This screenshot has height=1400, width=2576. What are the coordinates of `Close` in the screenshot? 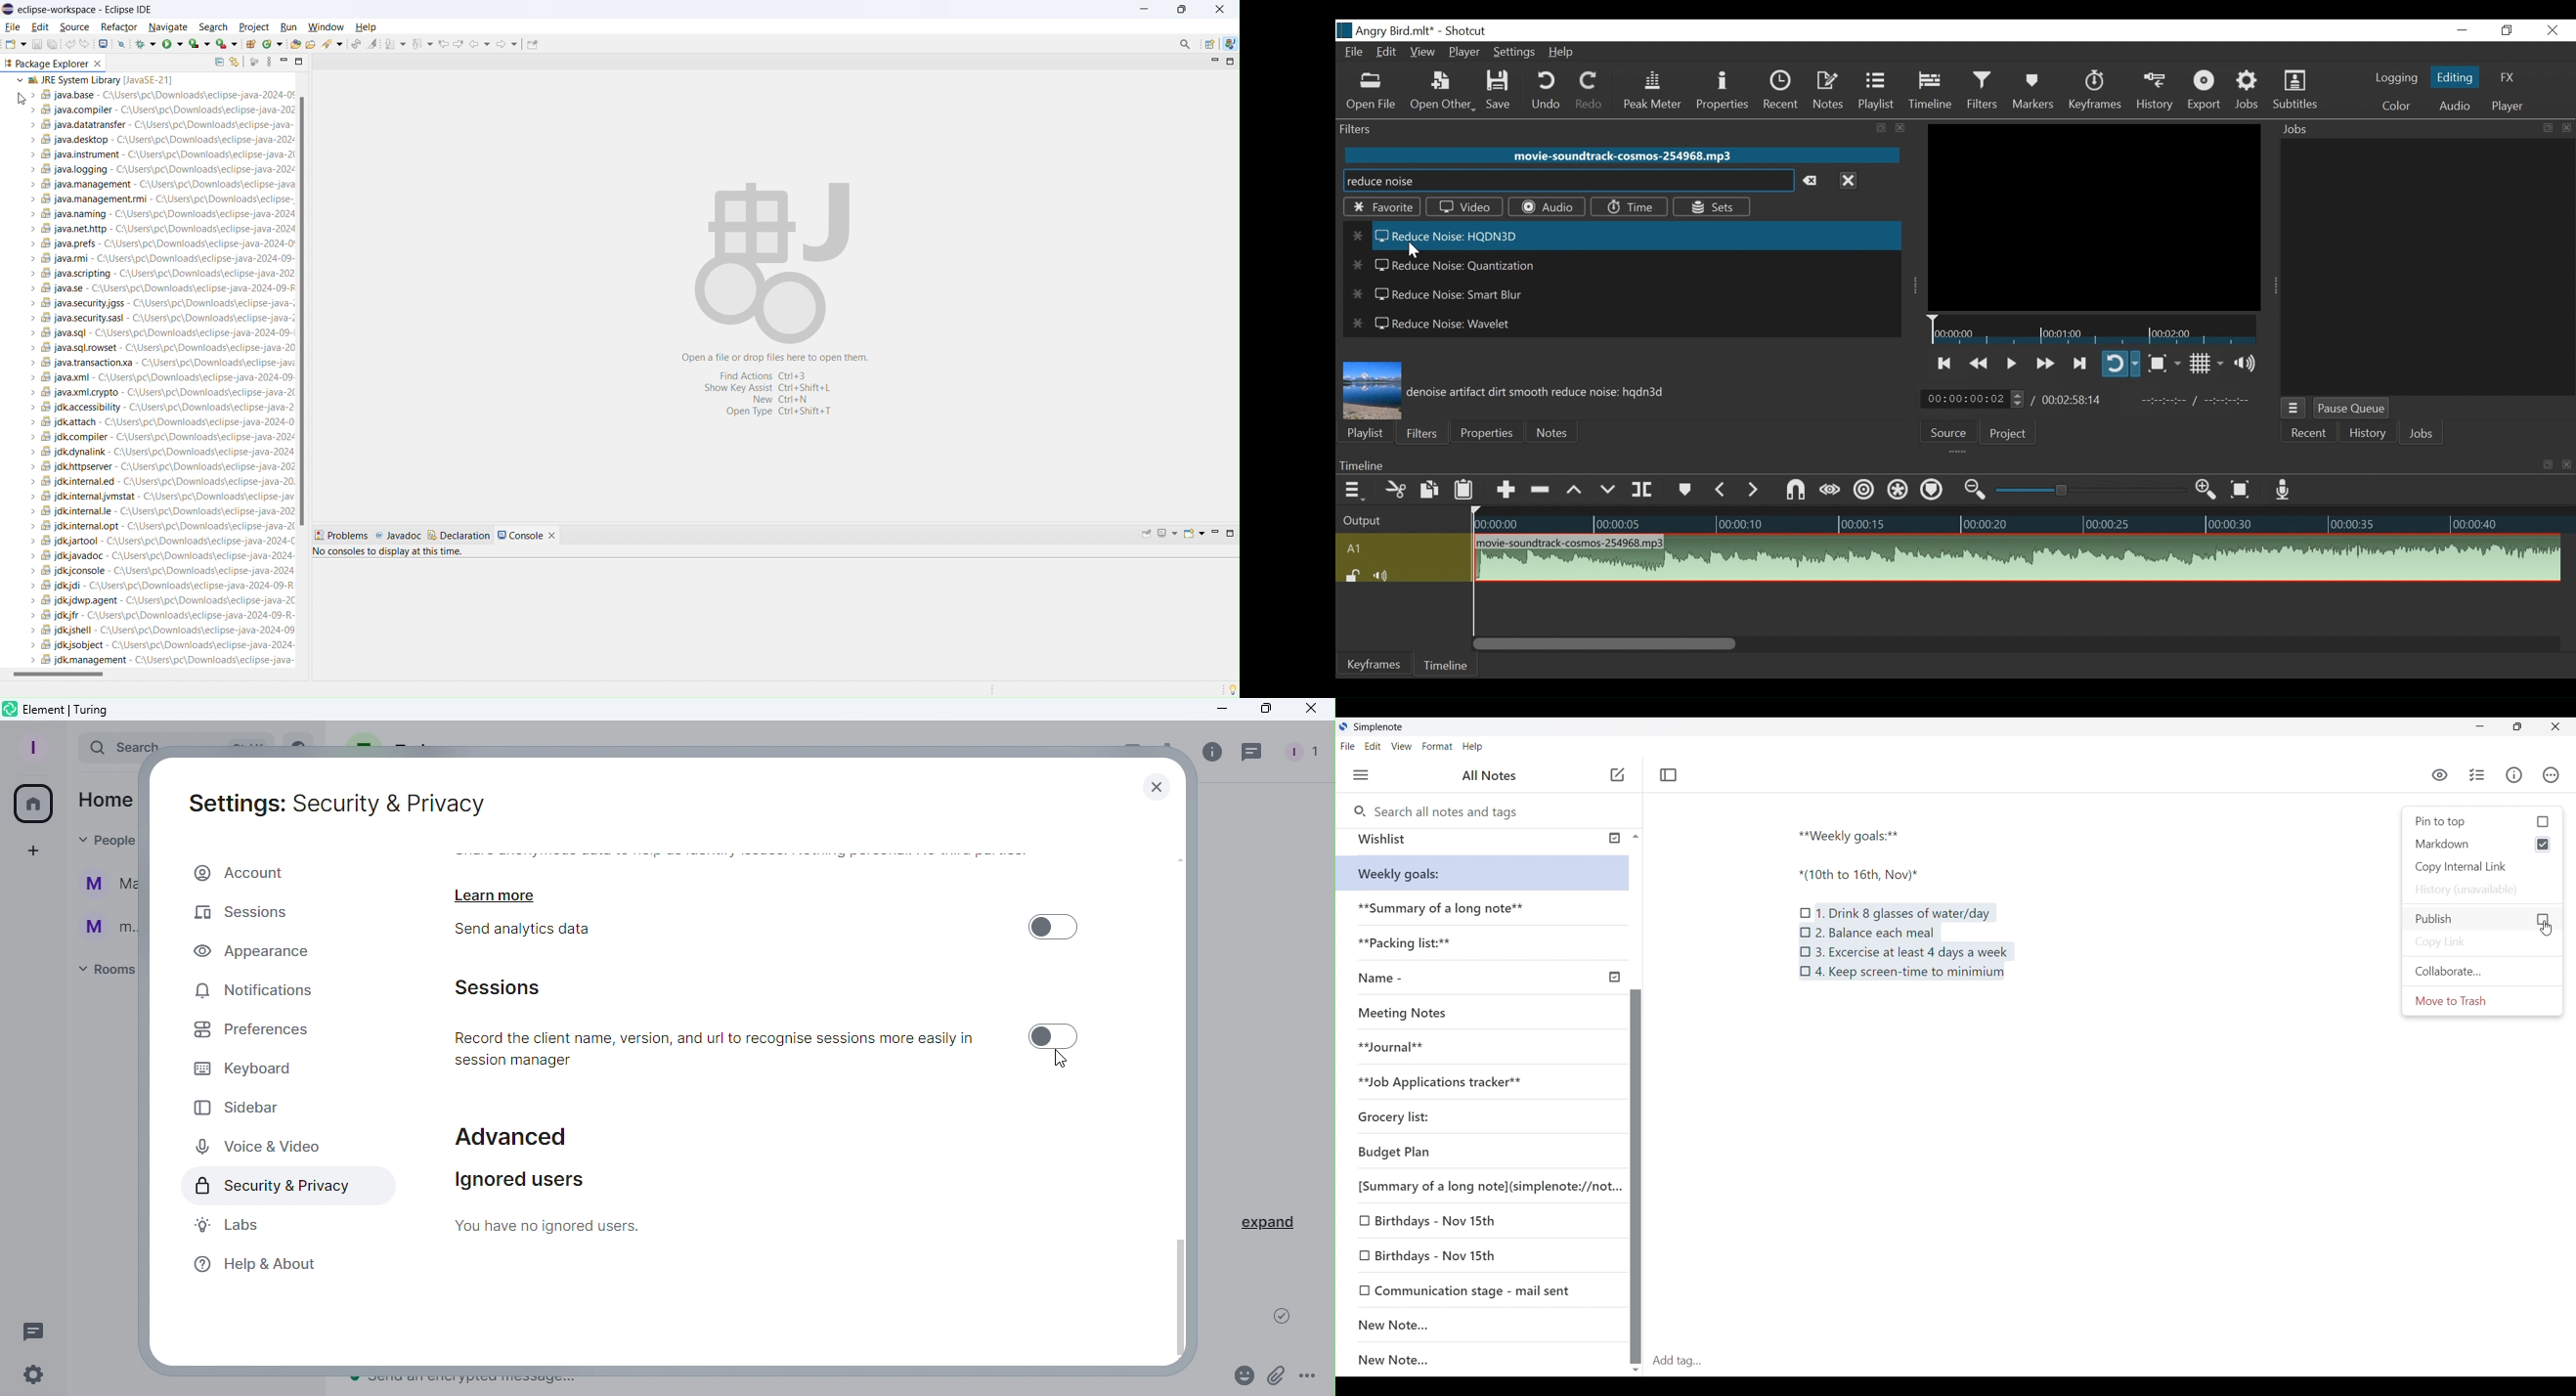 It's located at (1309, 711).